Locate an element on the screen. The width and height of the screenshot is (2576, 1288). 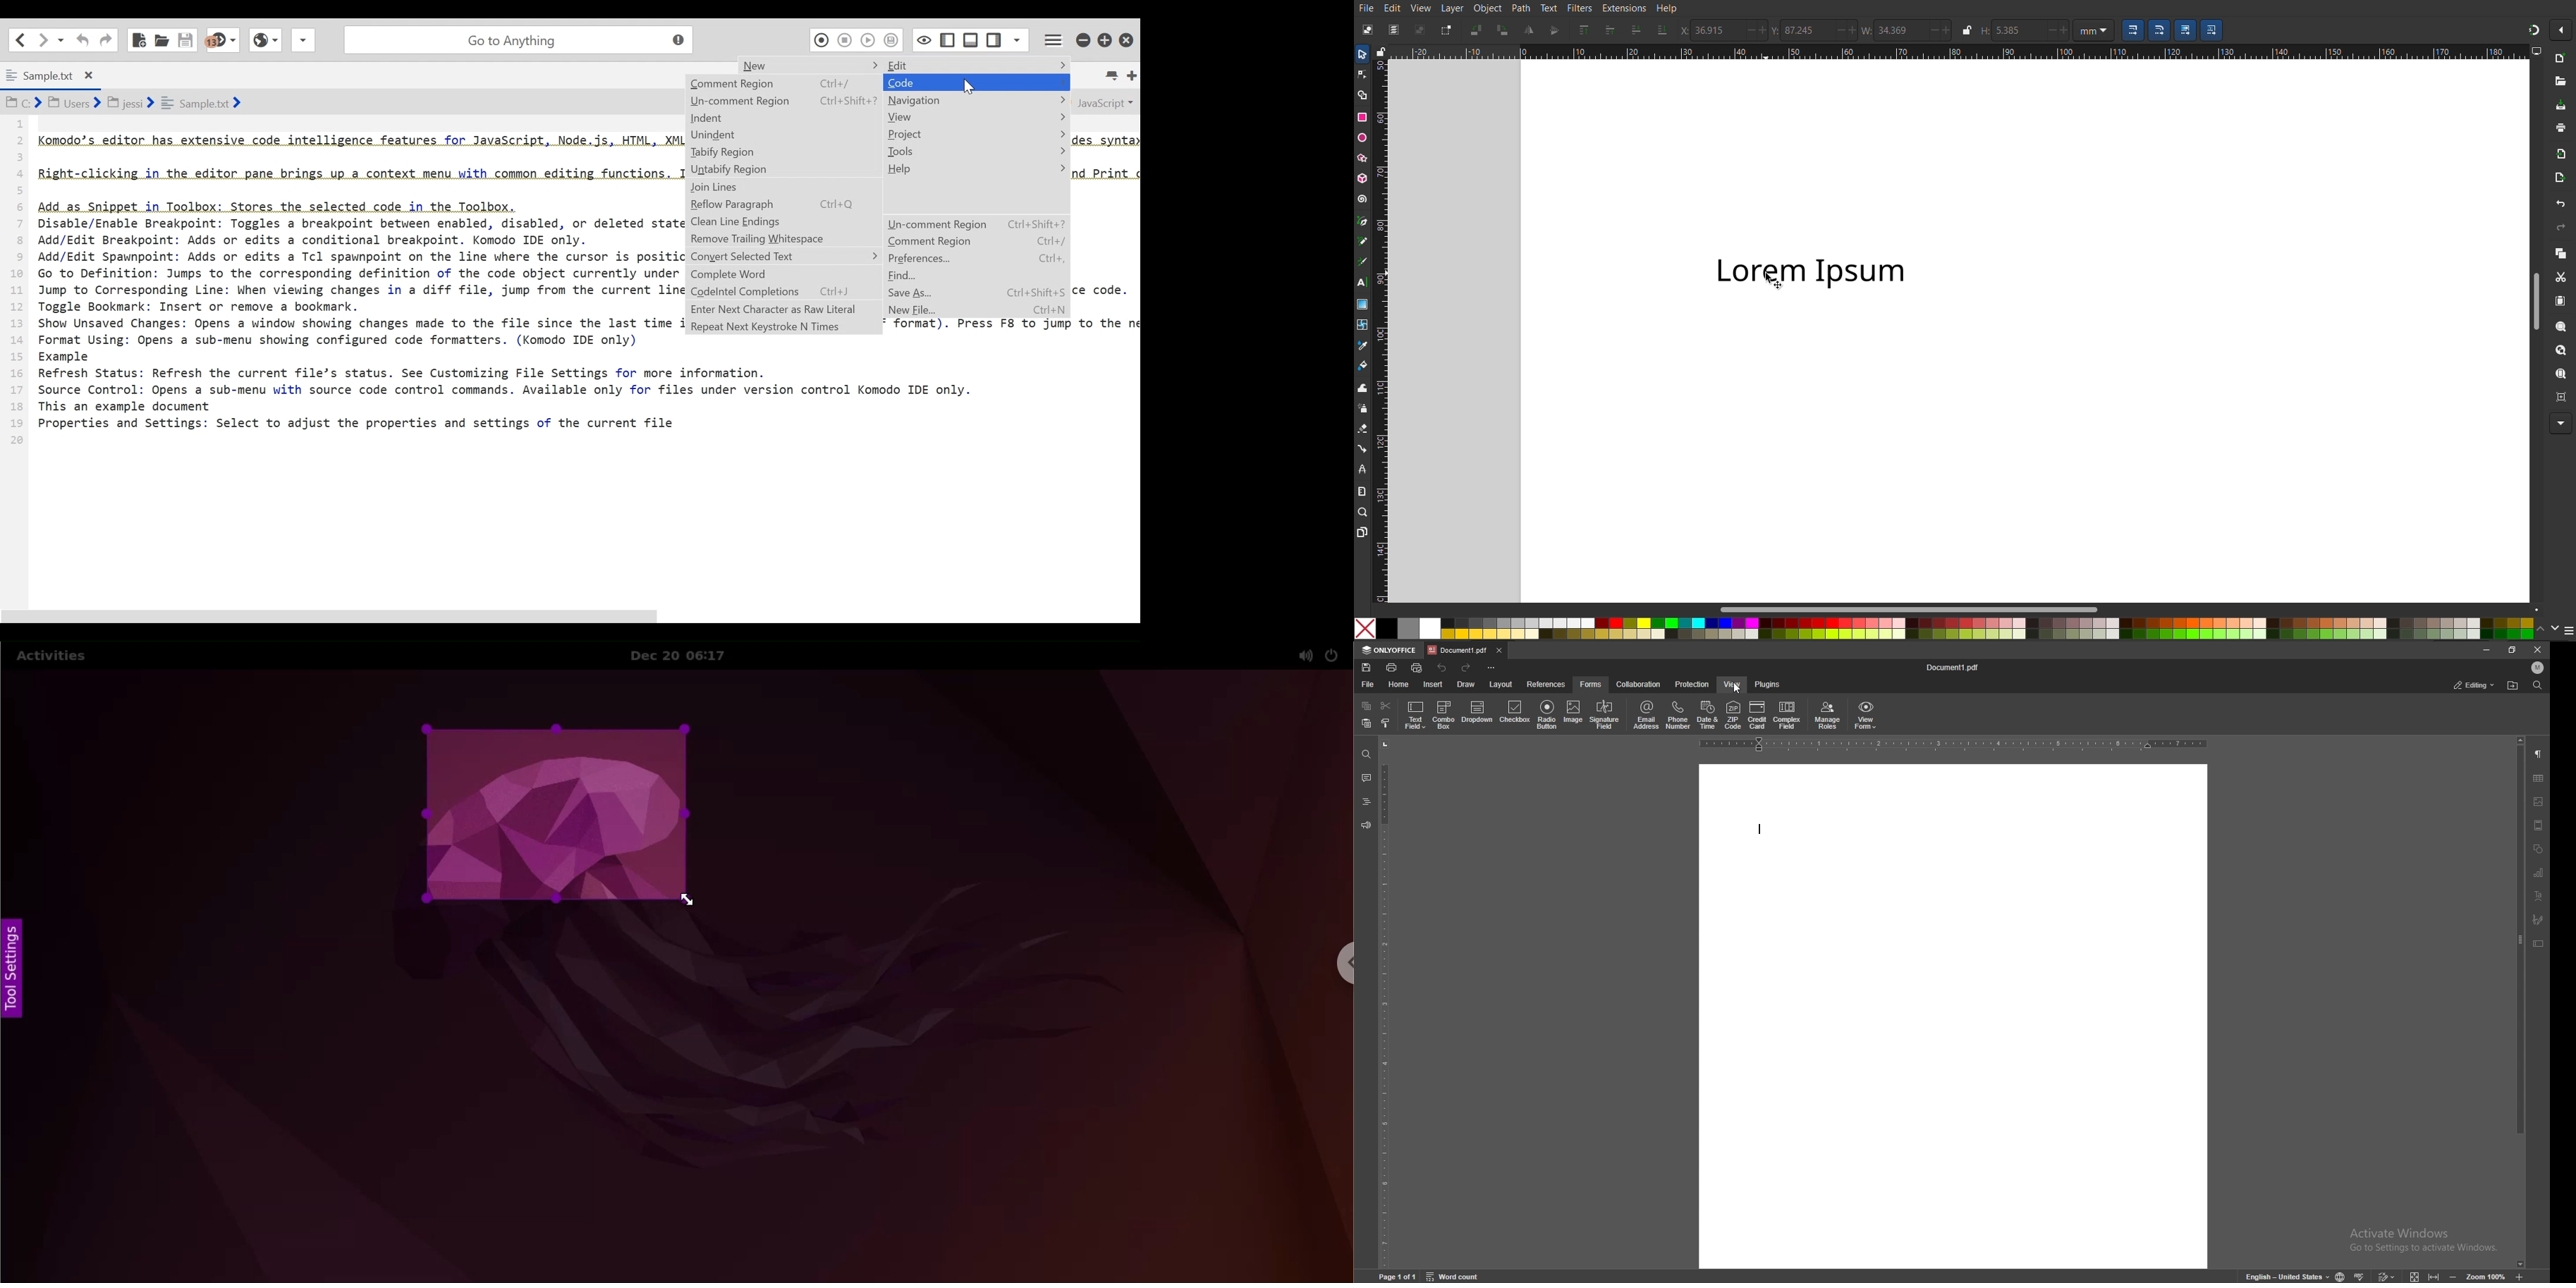
Show specific sidebar is located at coordinates (1017, 38).